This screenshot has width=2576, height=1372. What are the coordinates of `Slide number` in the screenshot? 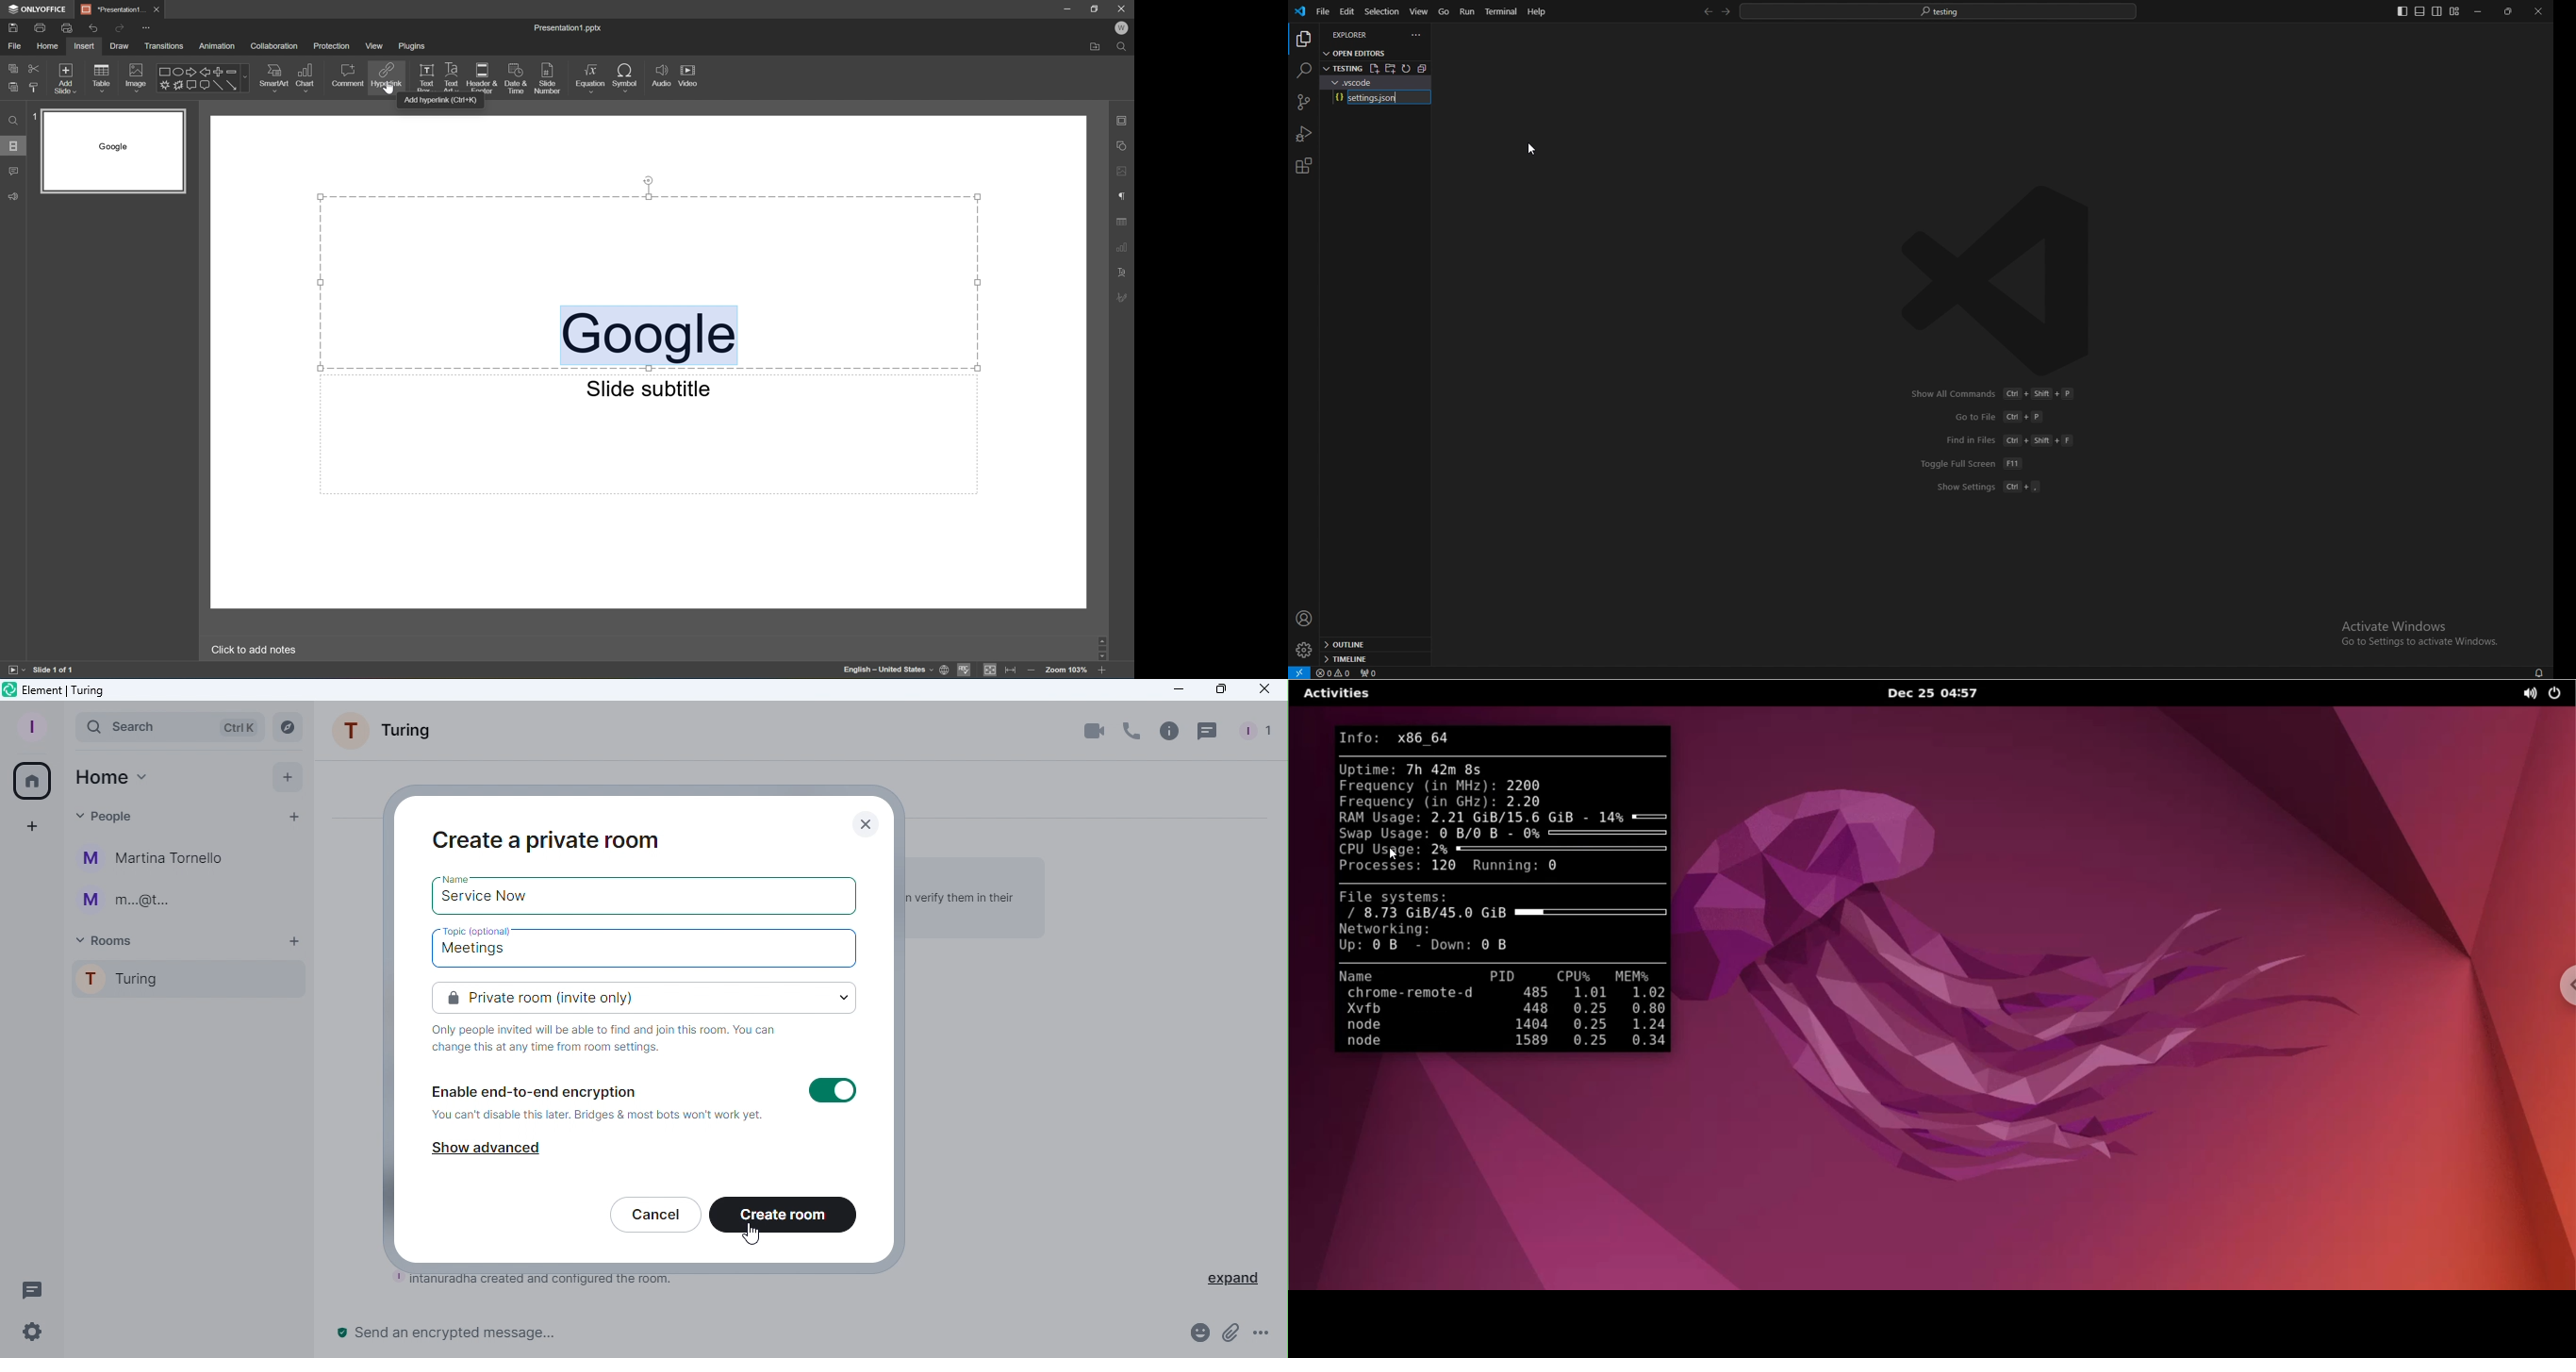 It's located at (550, 77).